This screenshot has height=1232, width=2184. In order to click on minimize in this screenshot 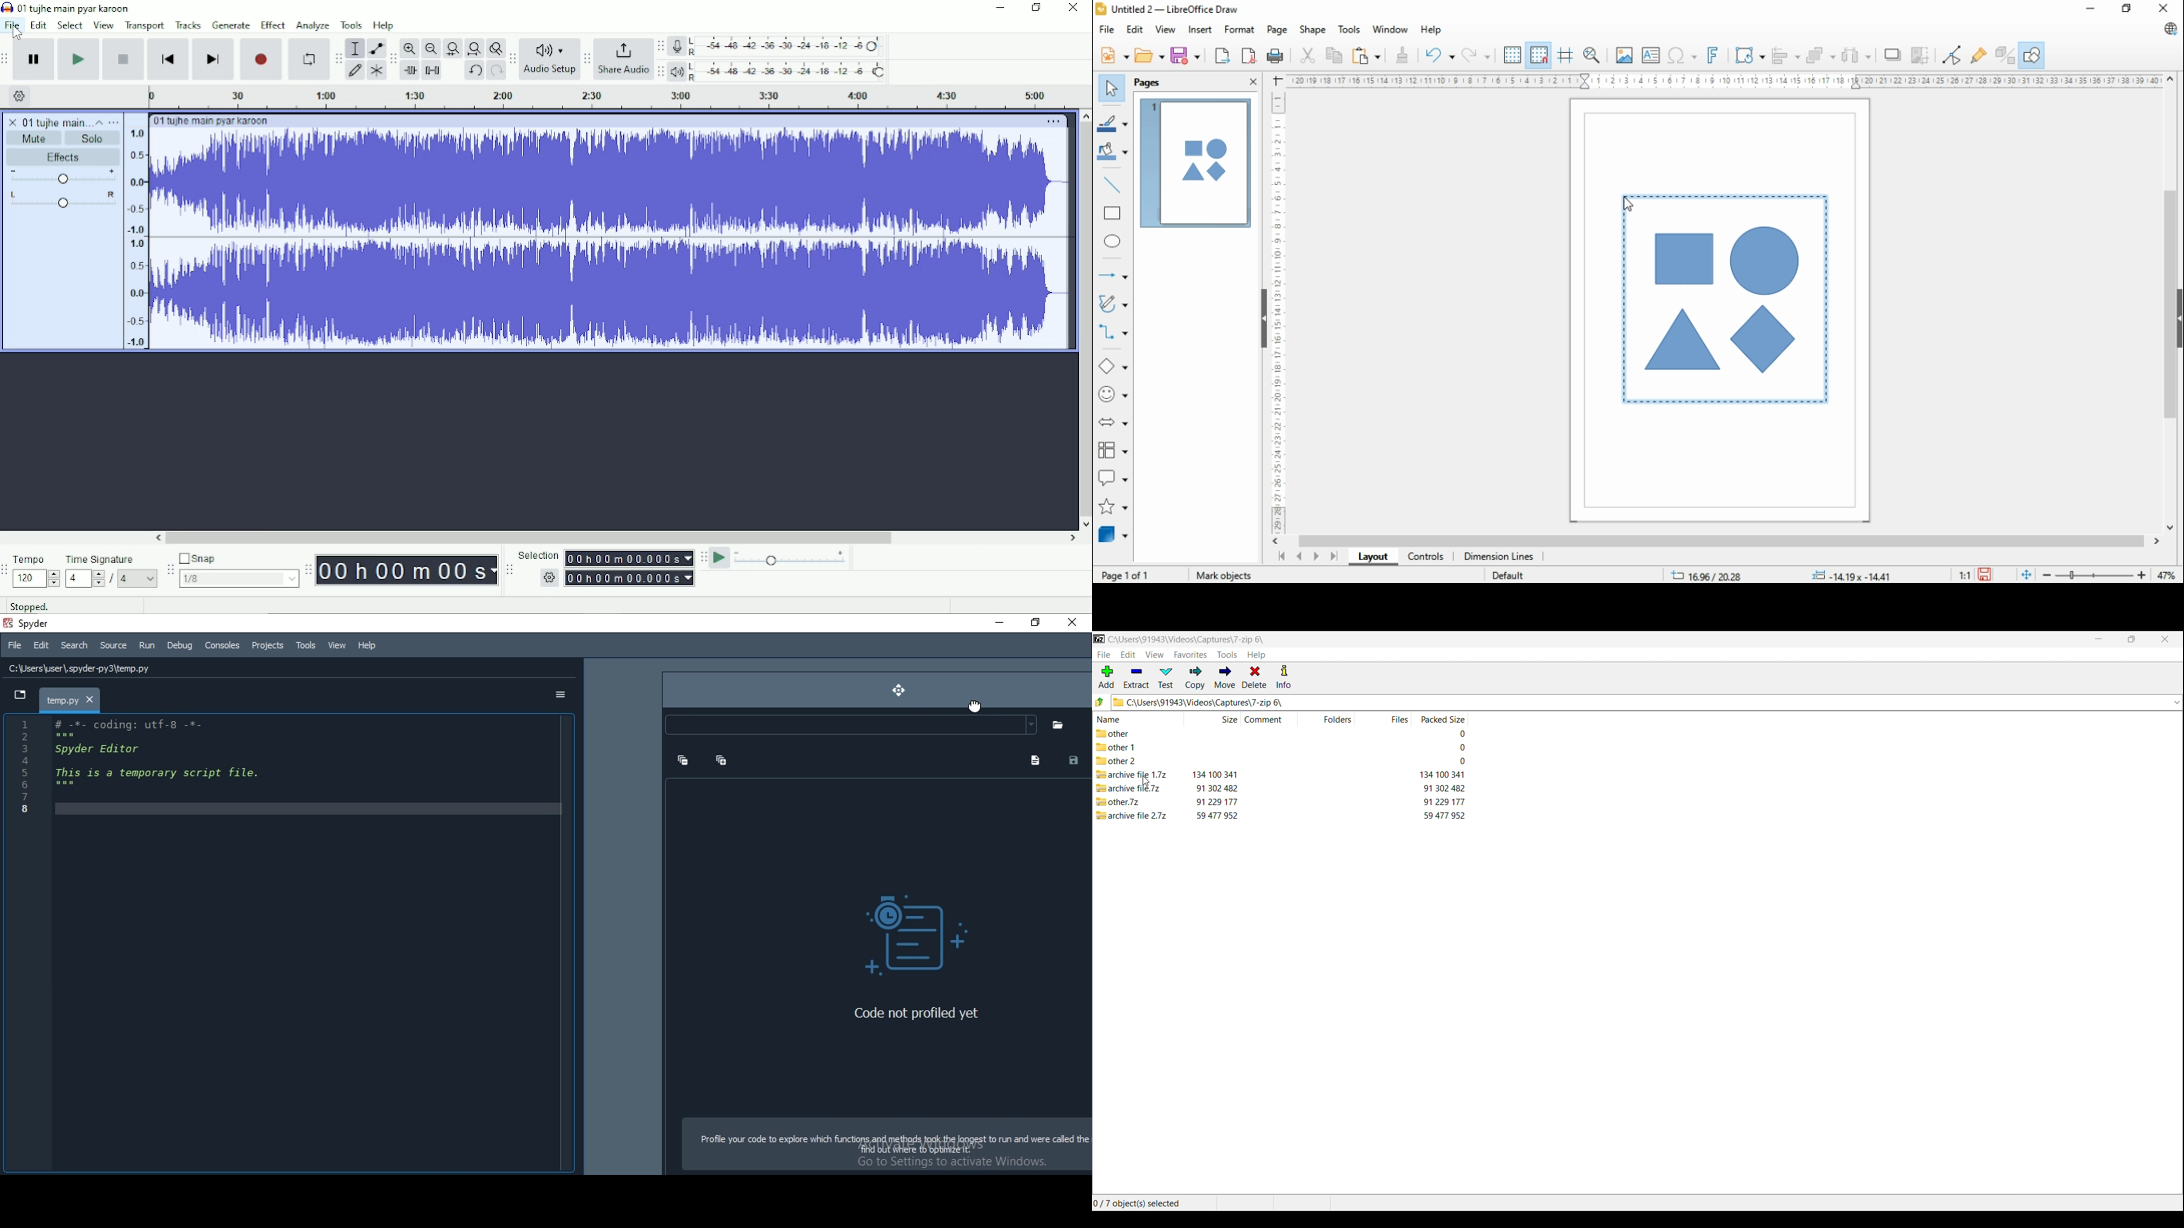, I will do `click(2089, 9)`.